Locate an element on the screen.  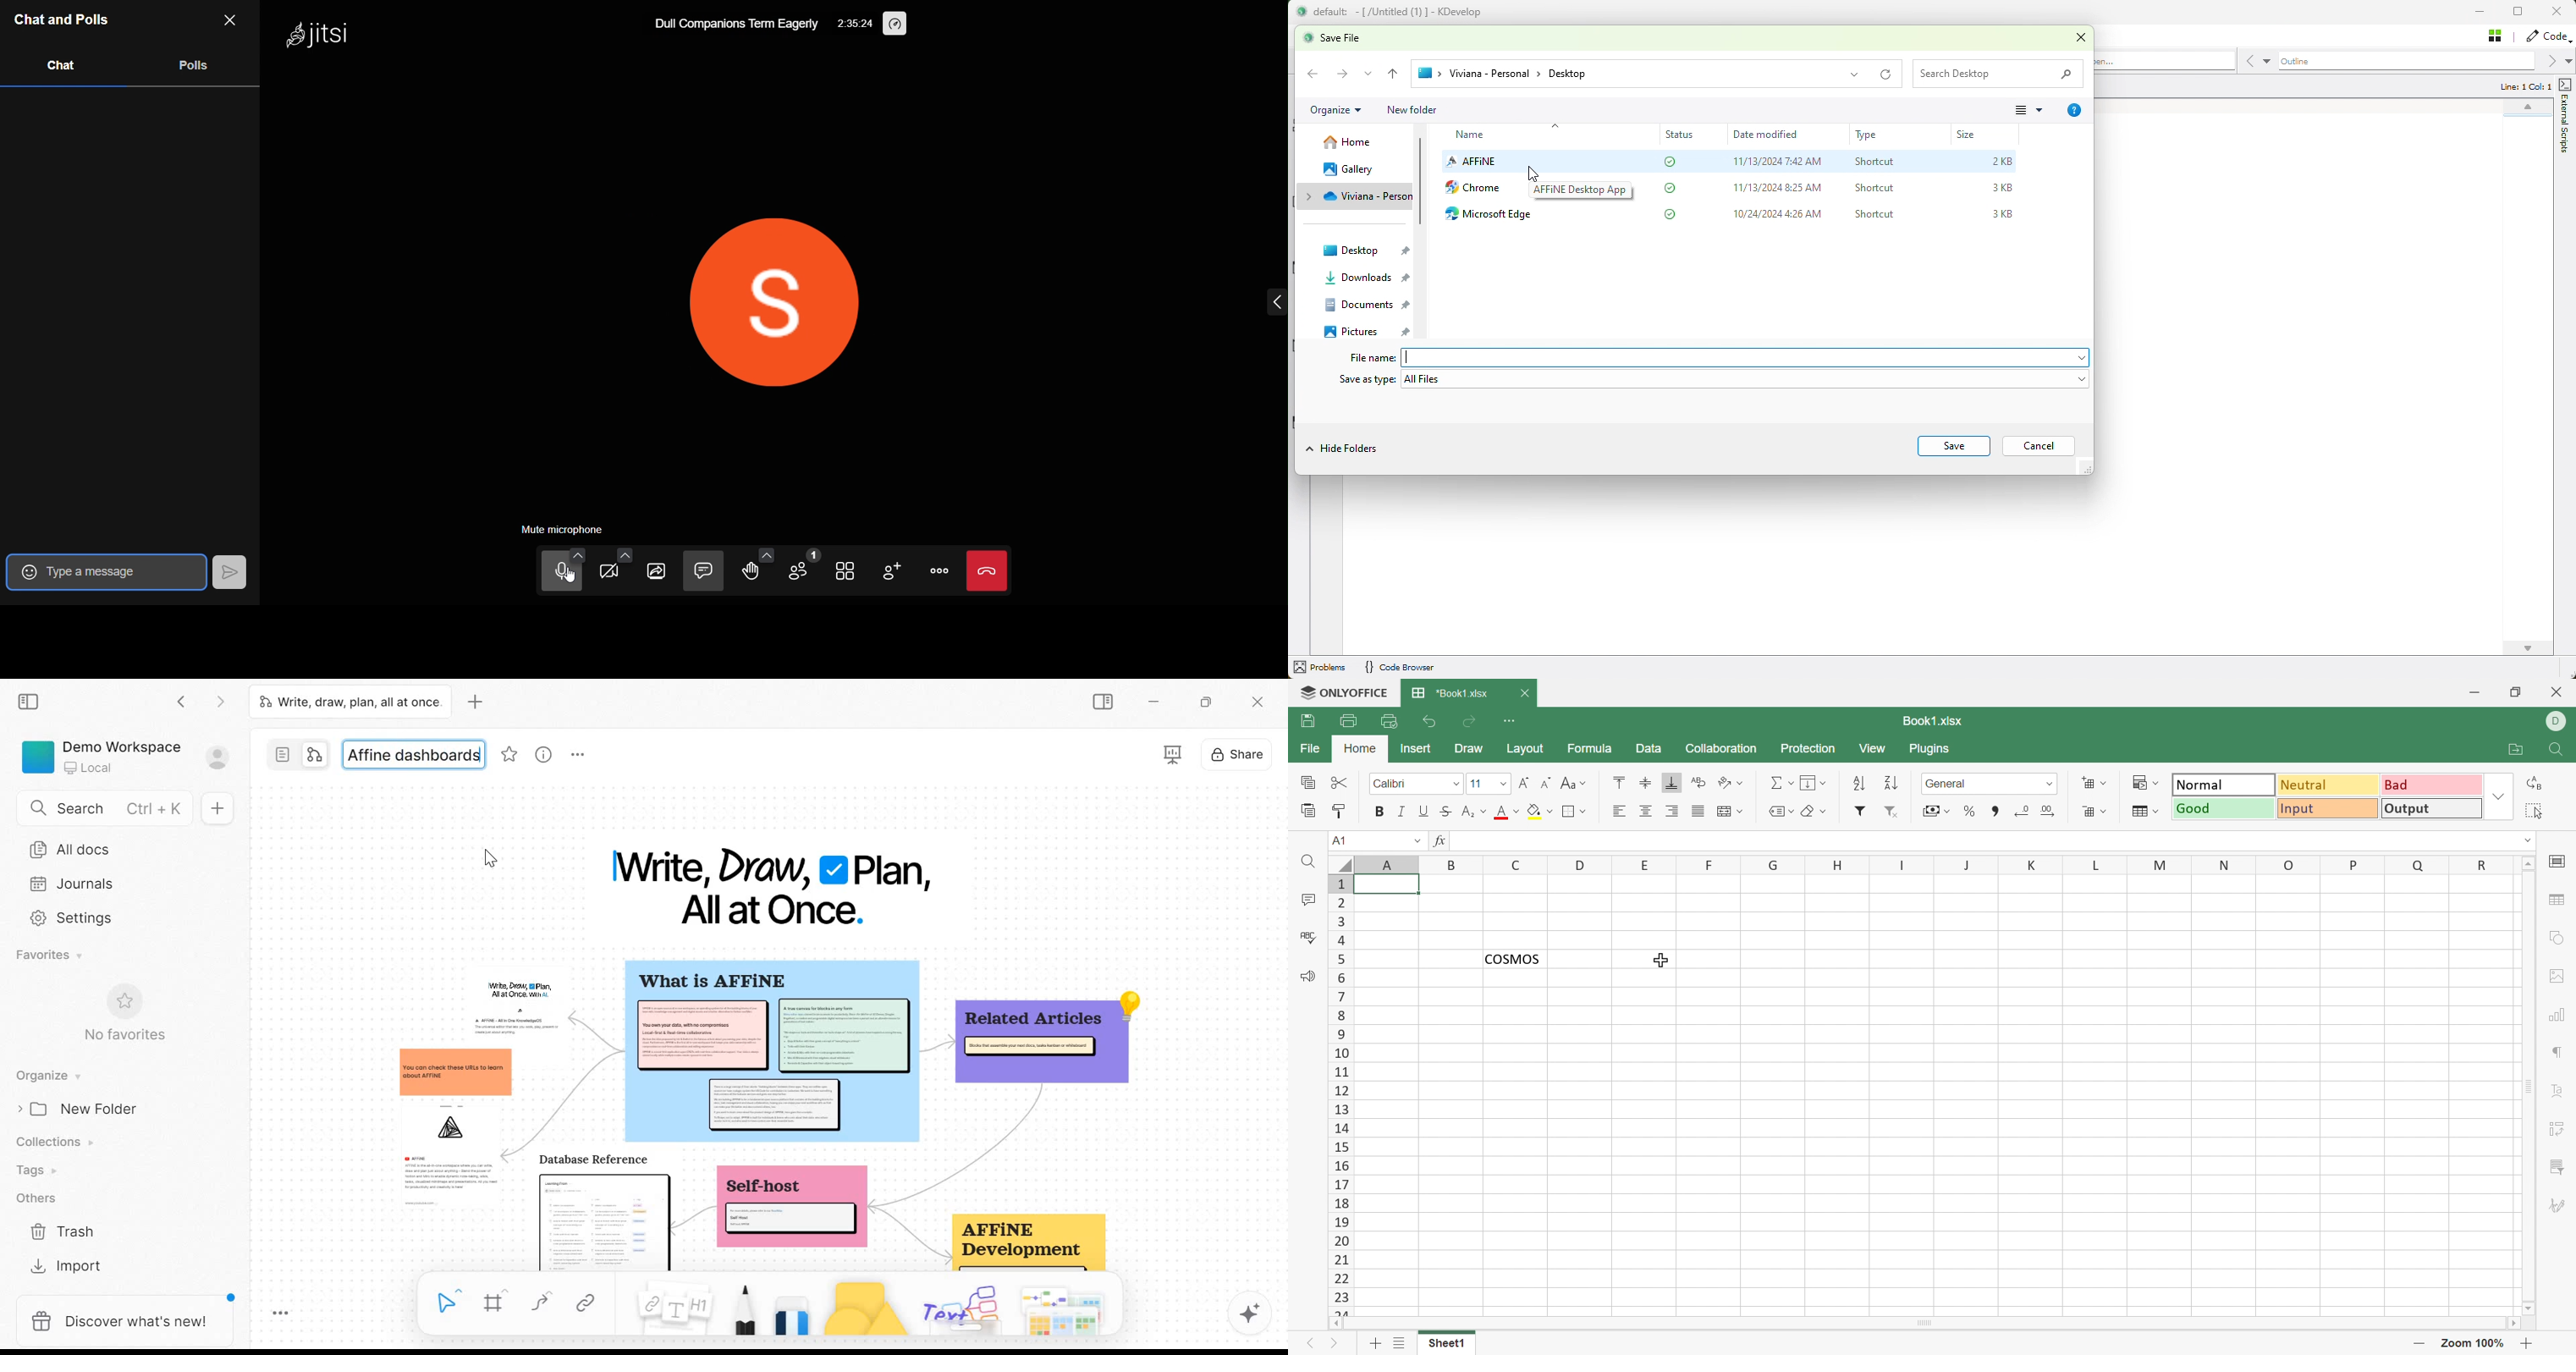
Change case is located at coordinates (1574, 783).